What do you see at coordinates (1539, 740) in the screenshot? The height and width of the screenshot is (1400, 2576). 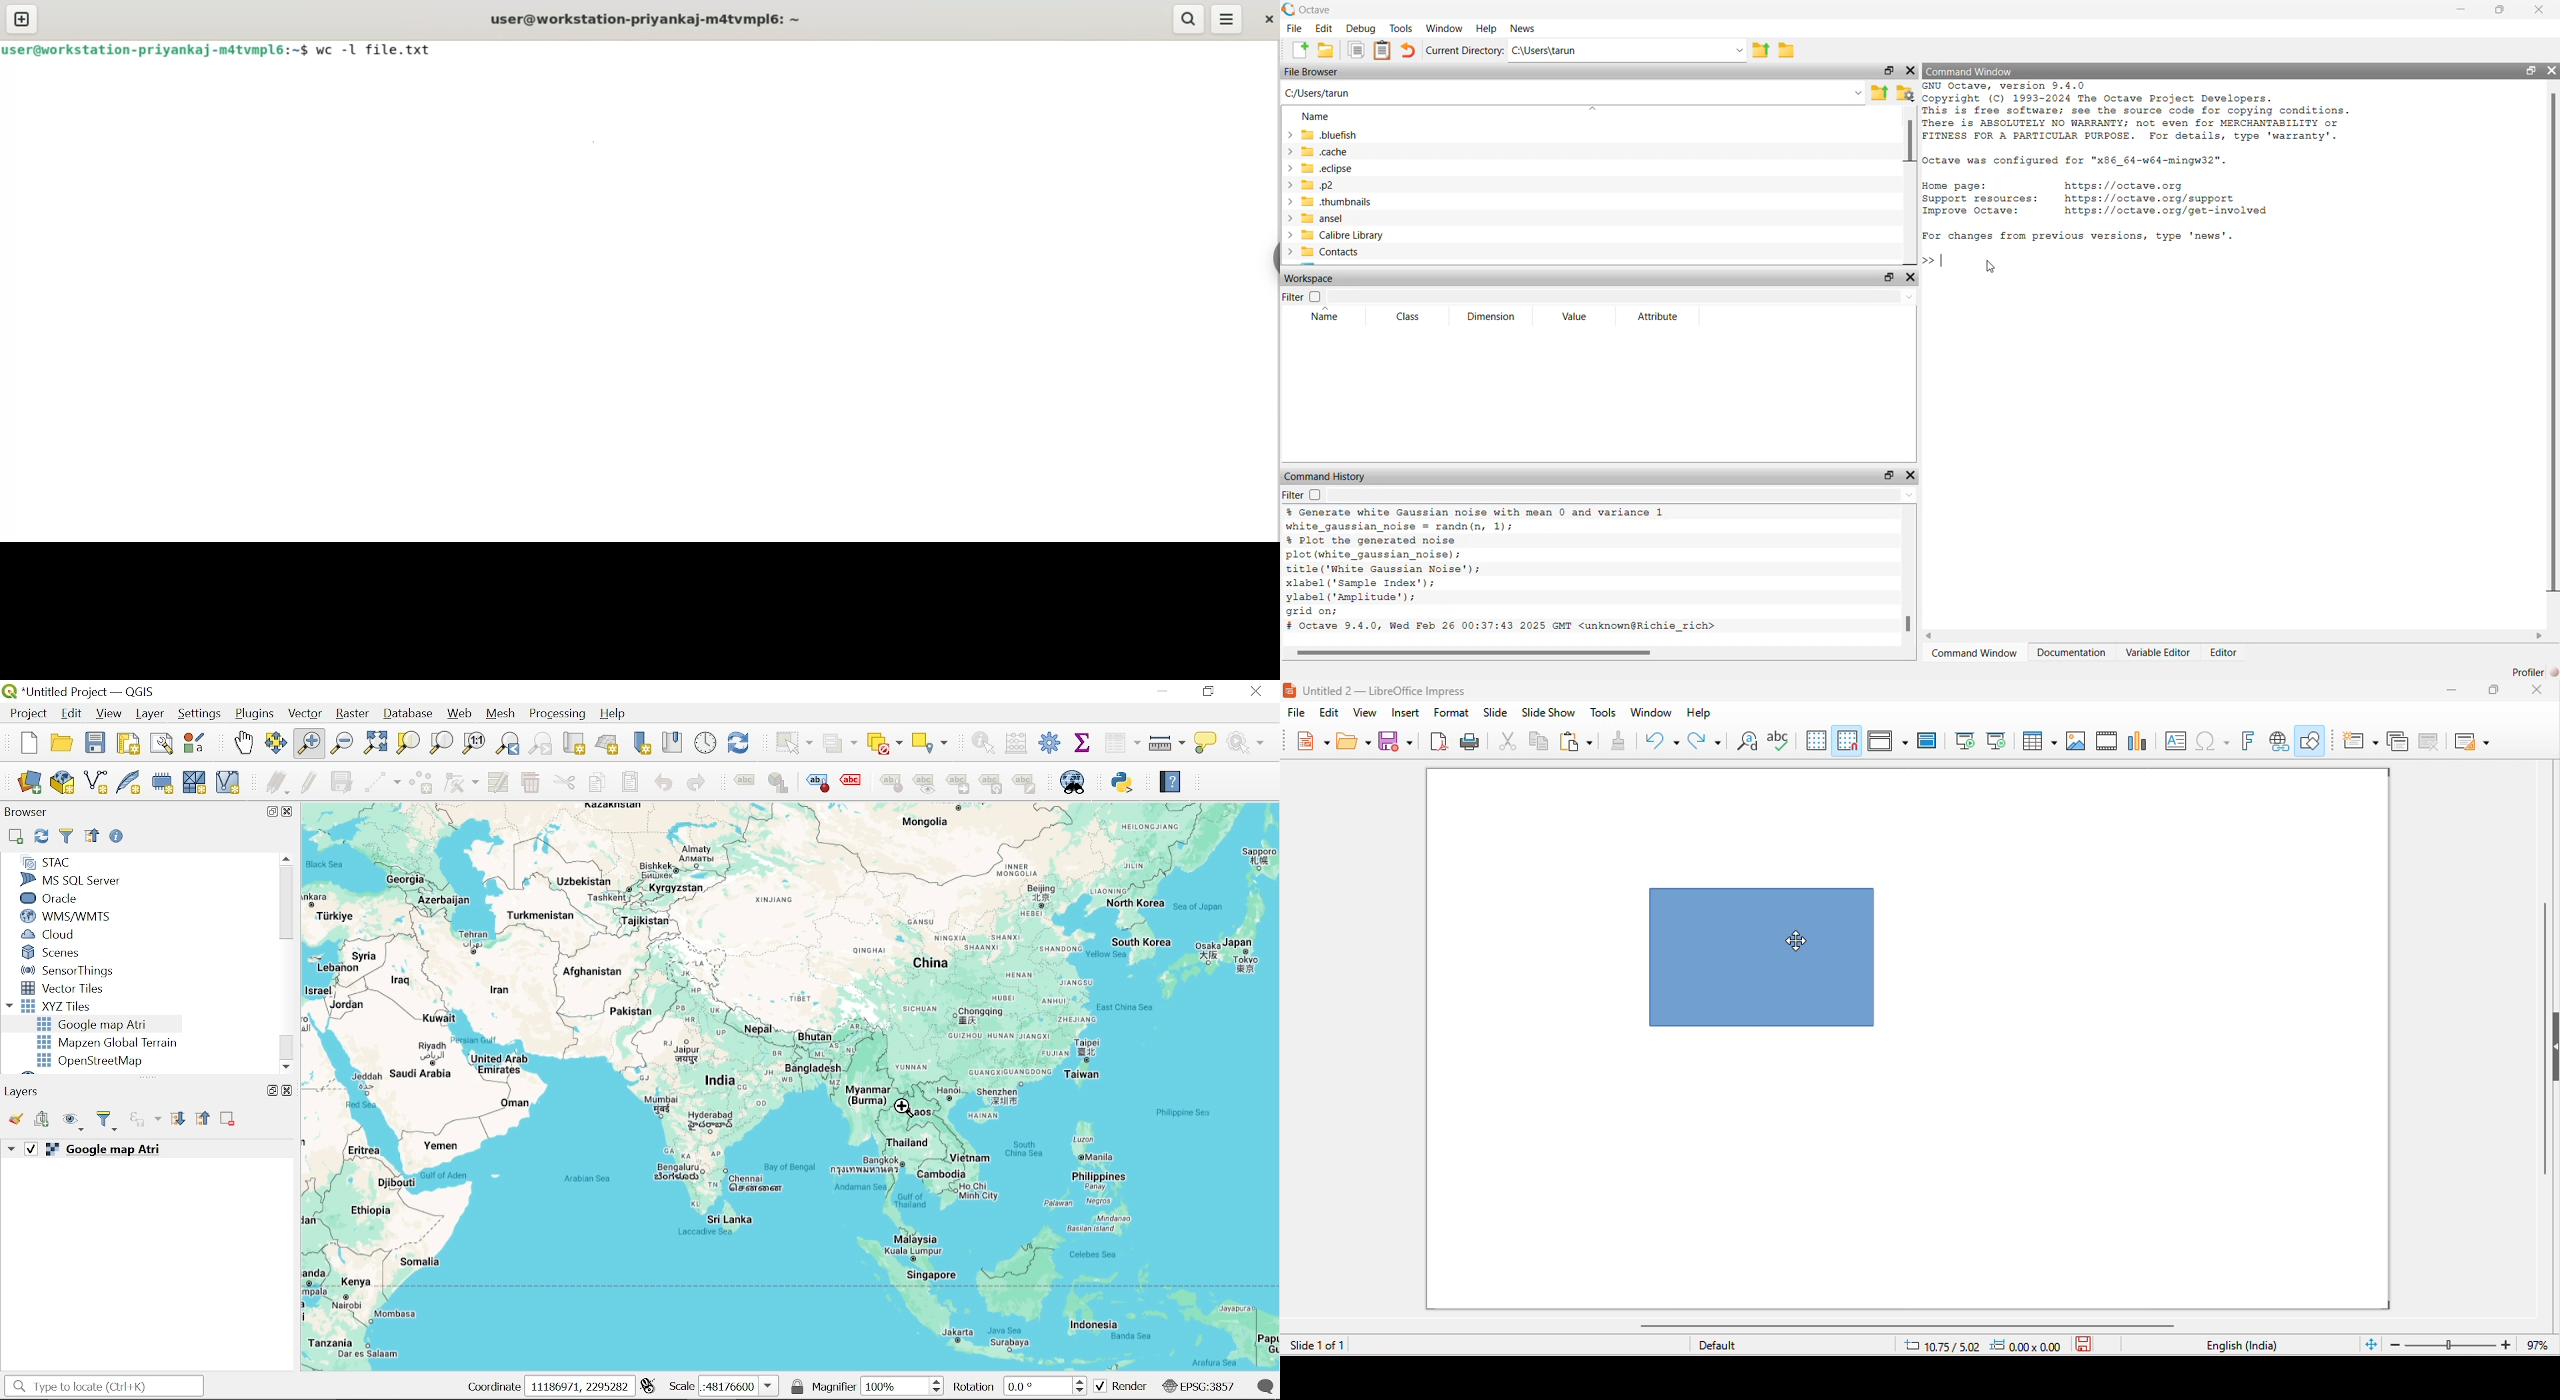 I see `copy` at bounding box center [1539, 740].